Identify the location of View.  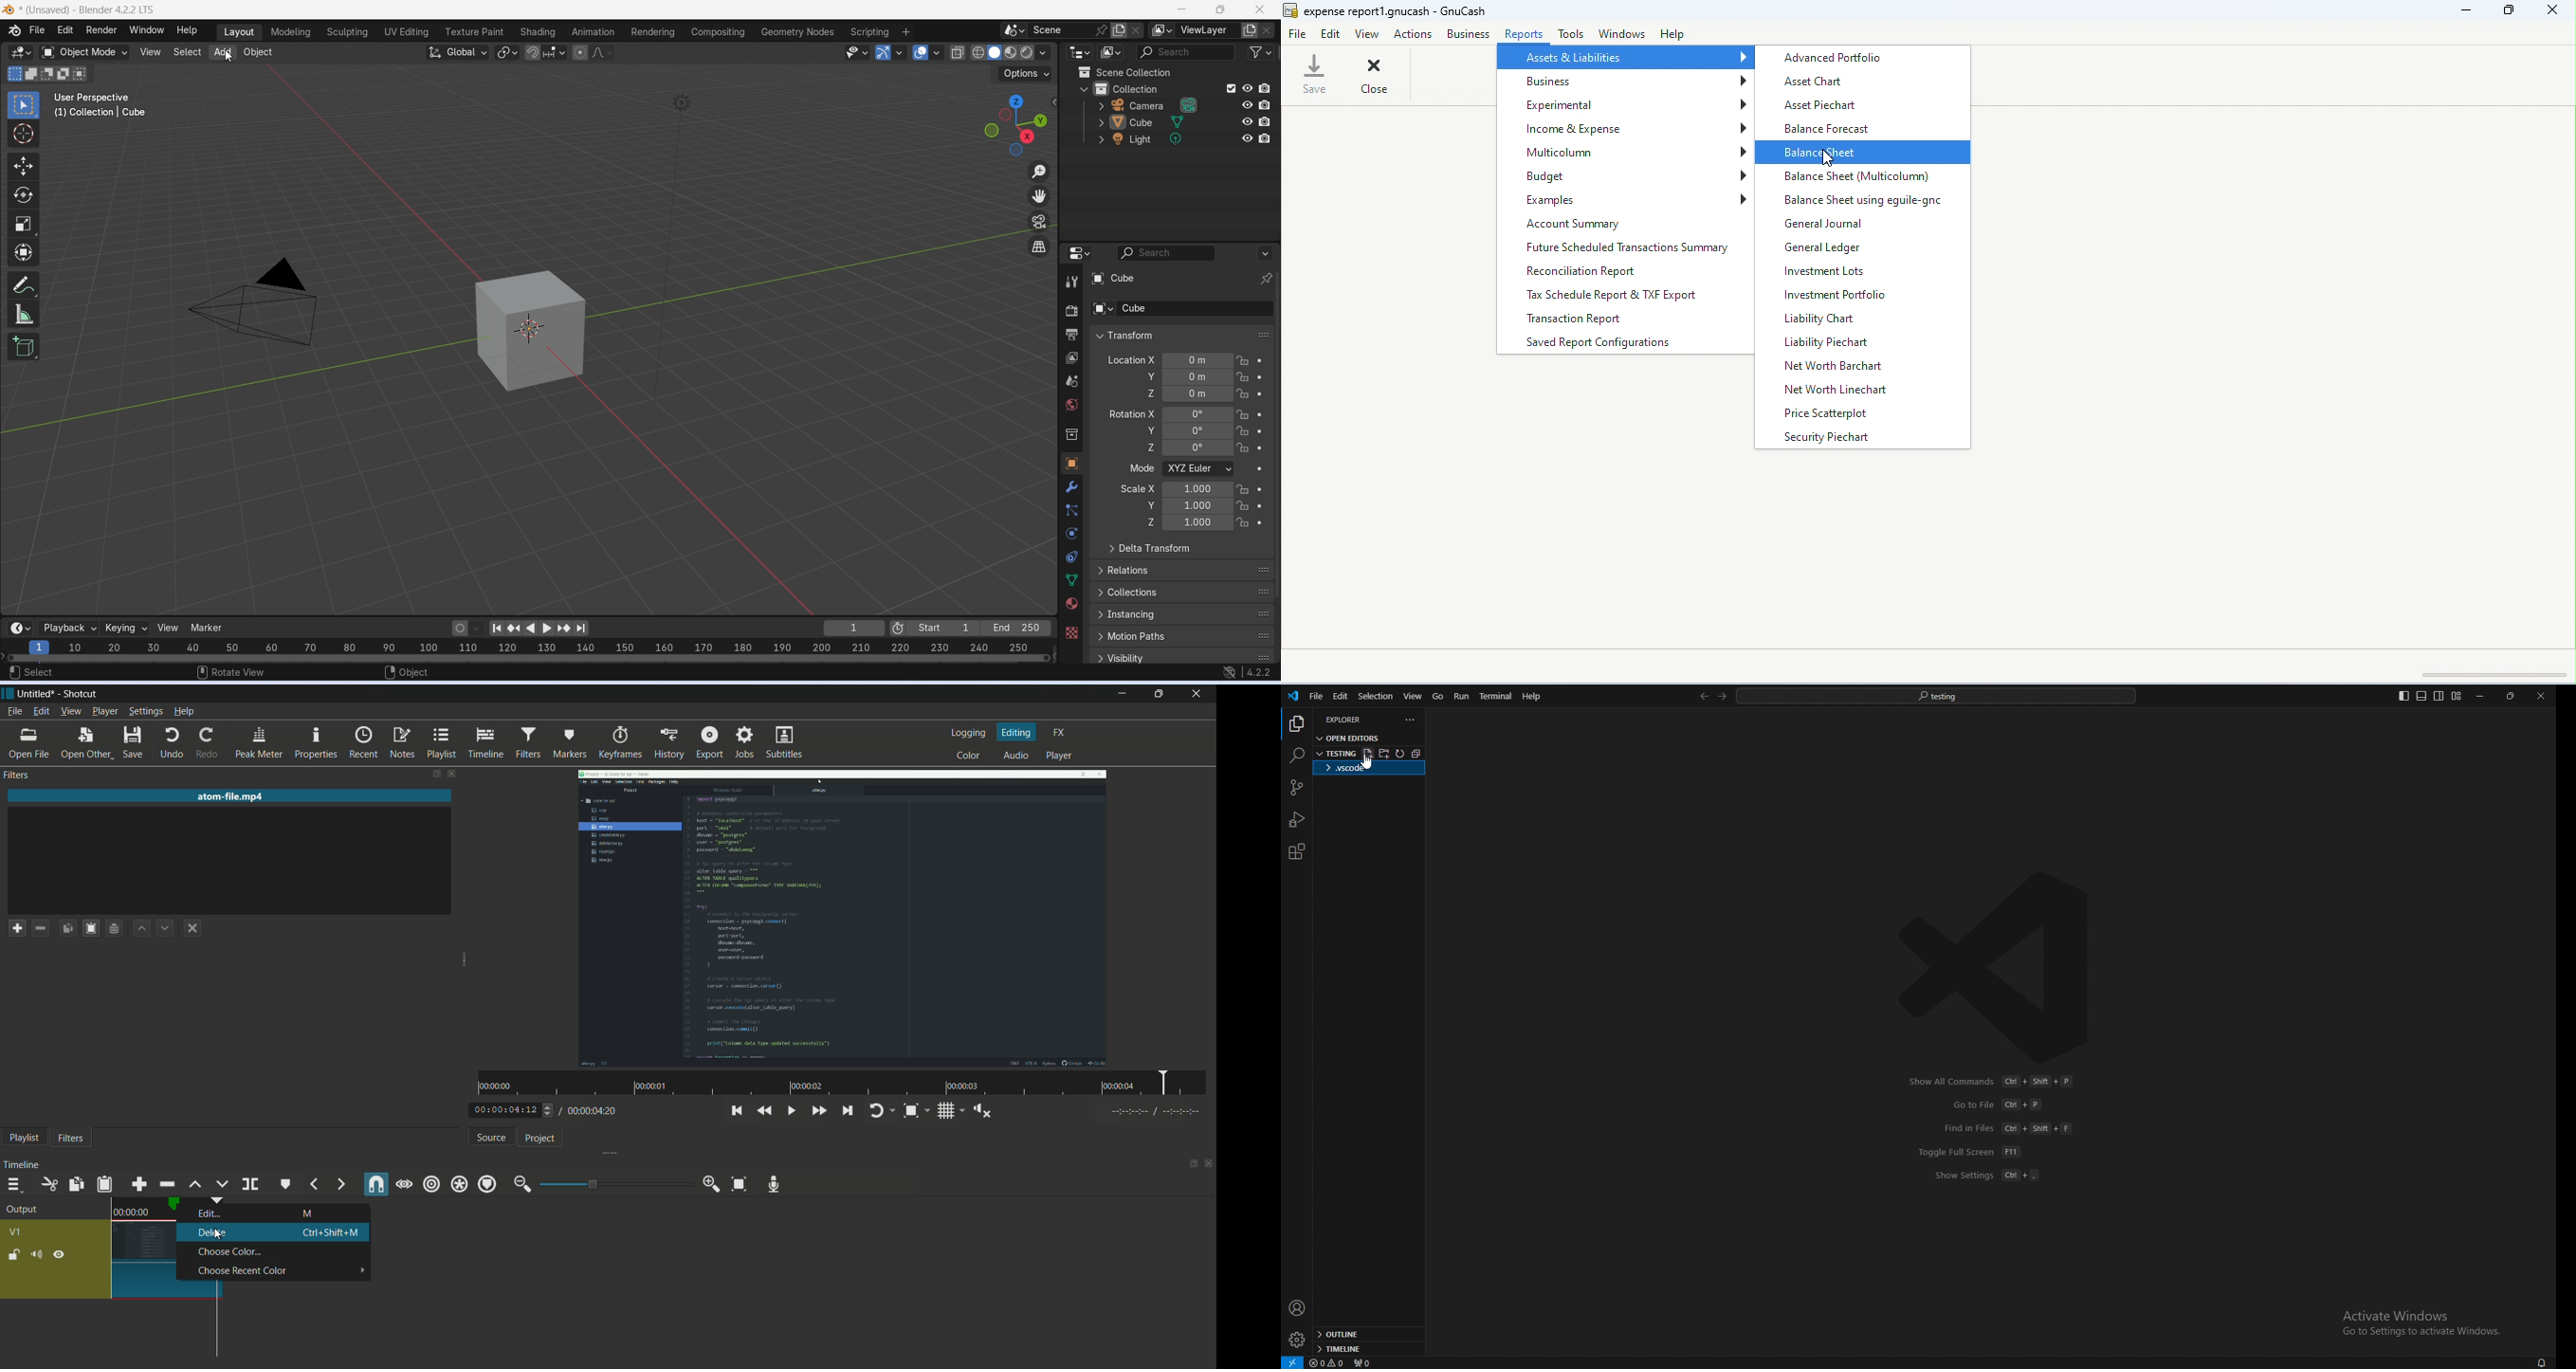
(150, 52).